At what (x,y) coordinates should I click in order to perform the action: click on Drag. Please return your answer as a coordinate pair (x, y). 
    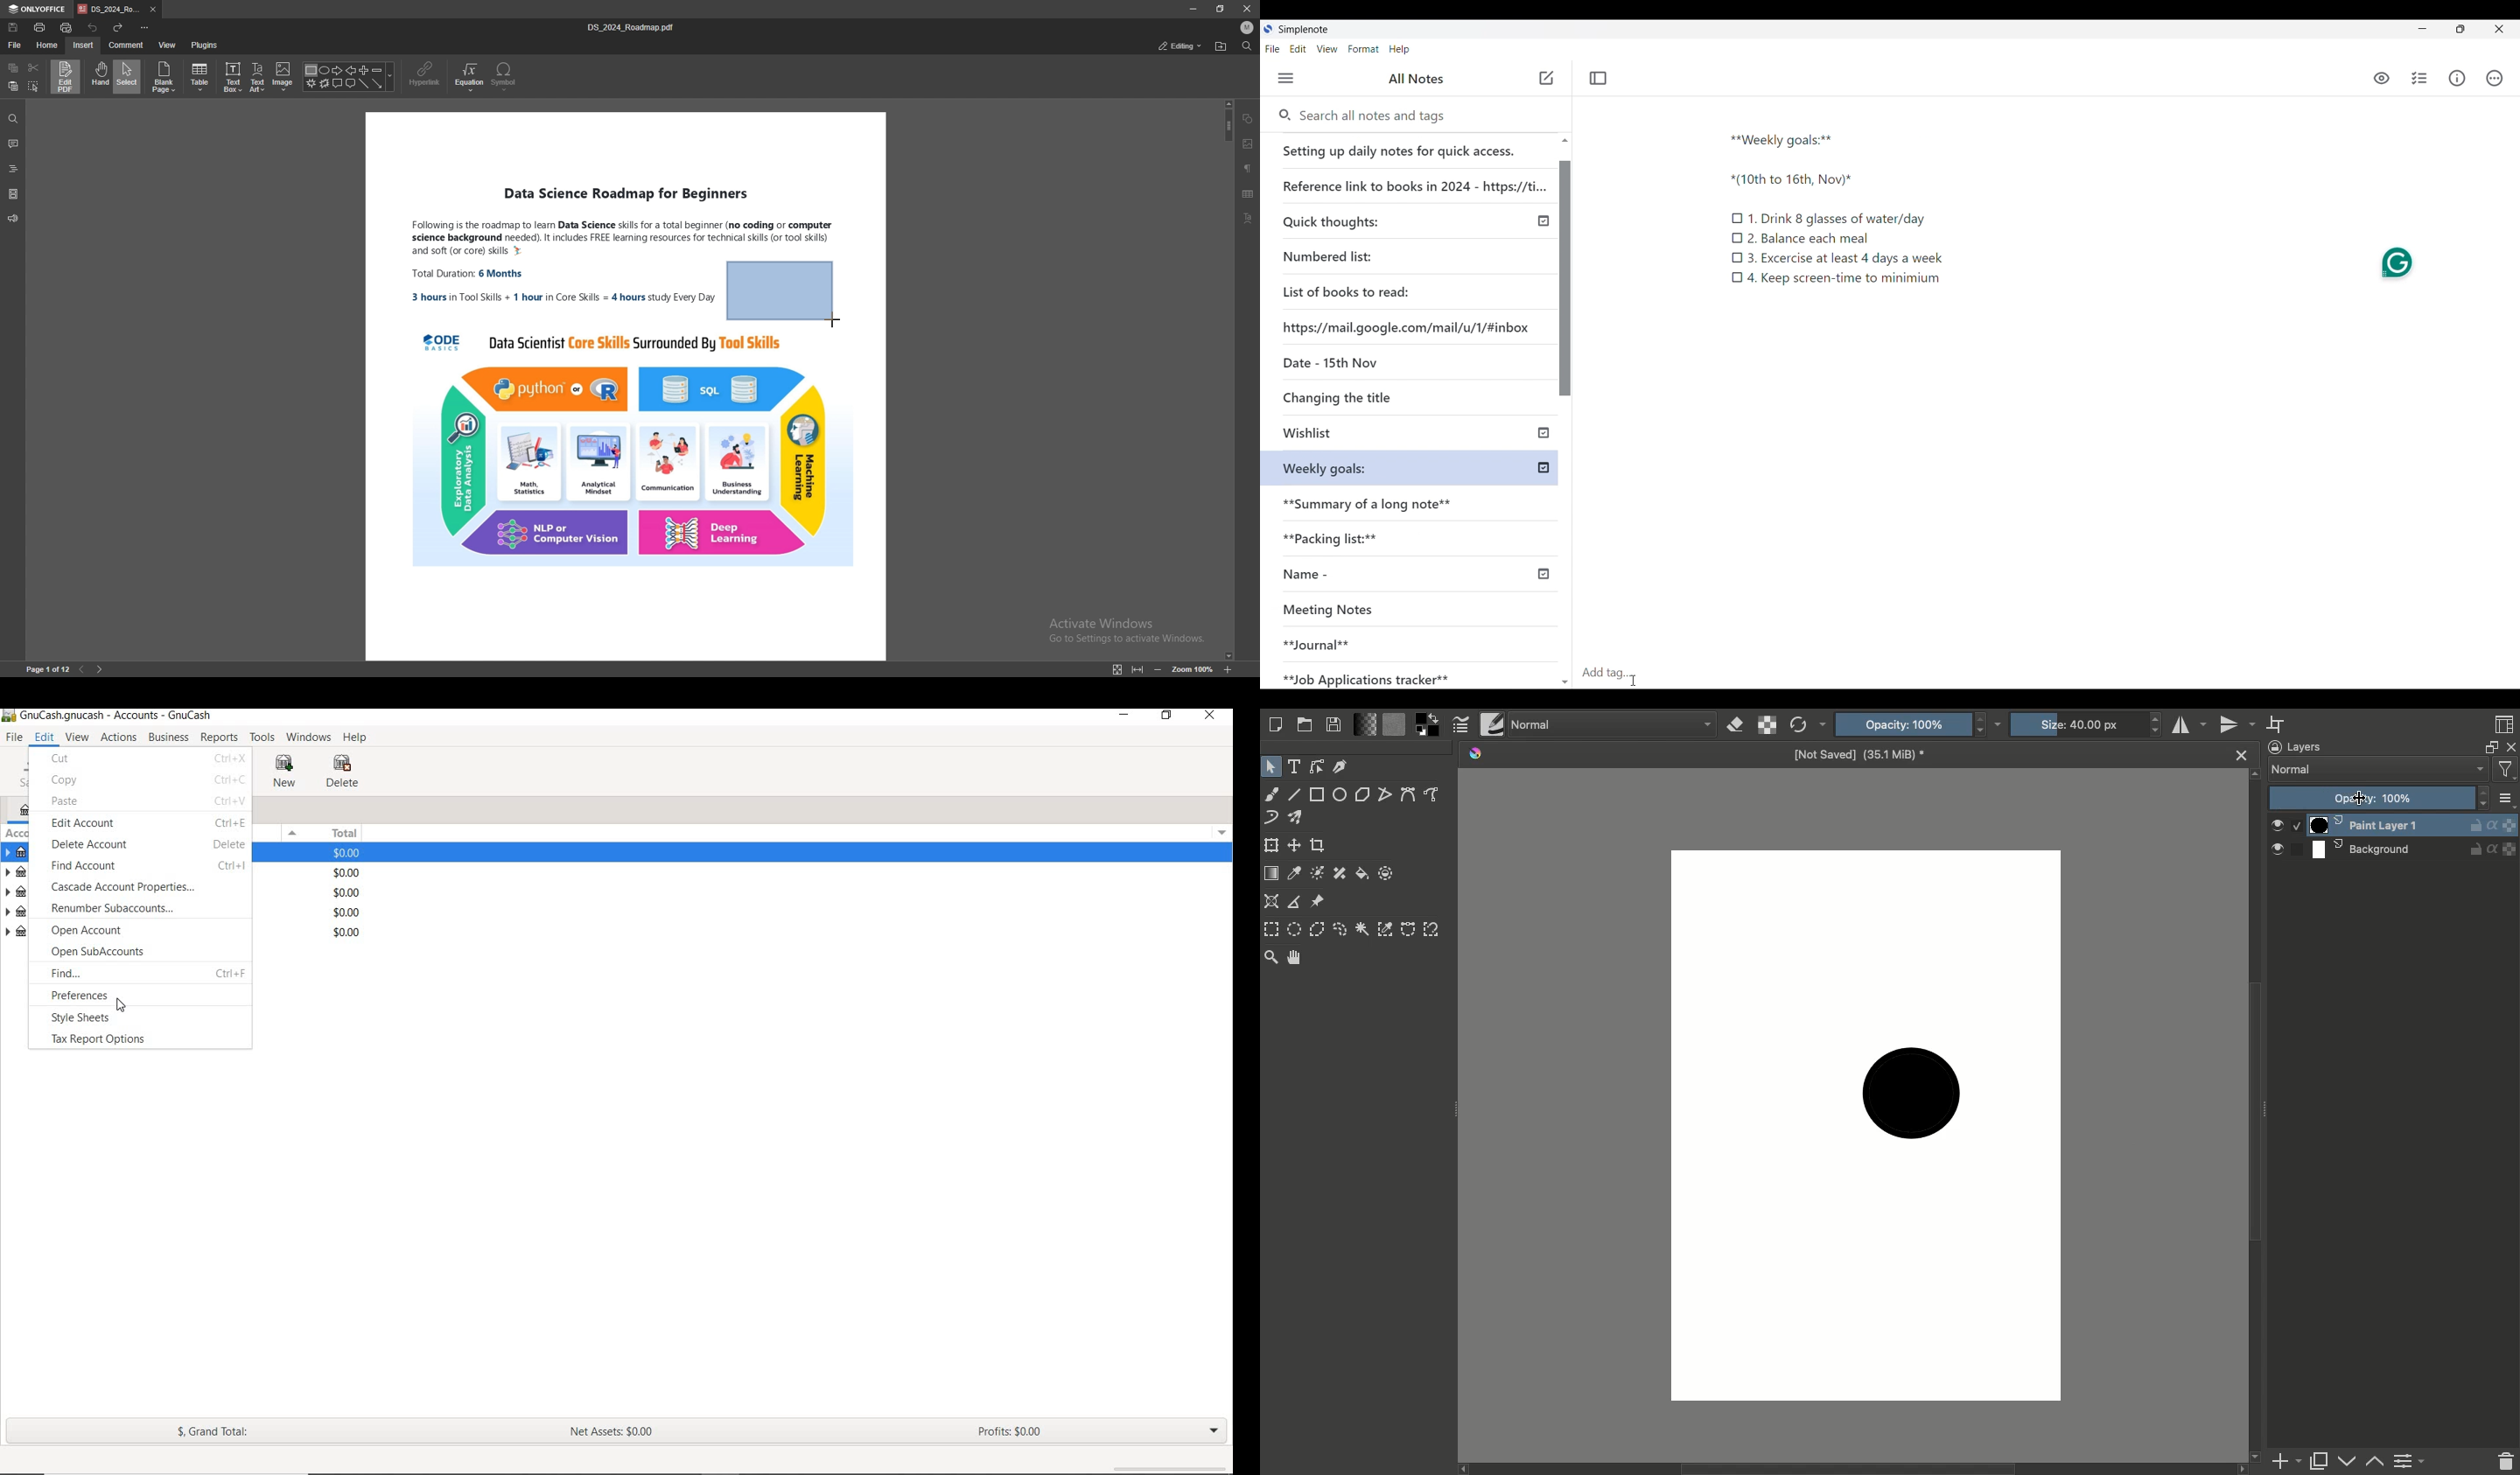
    Looking at the image, I should click on (1454, 1111).